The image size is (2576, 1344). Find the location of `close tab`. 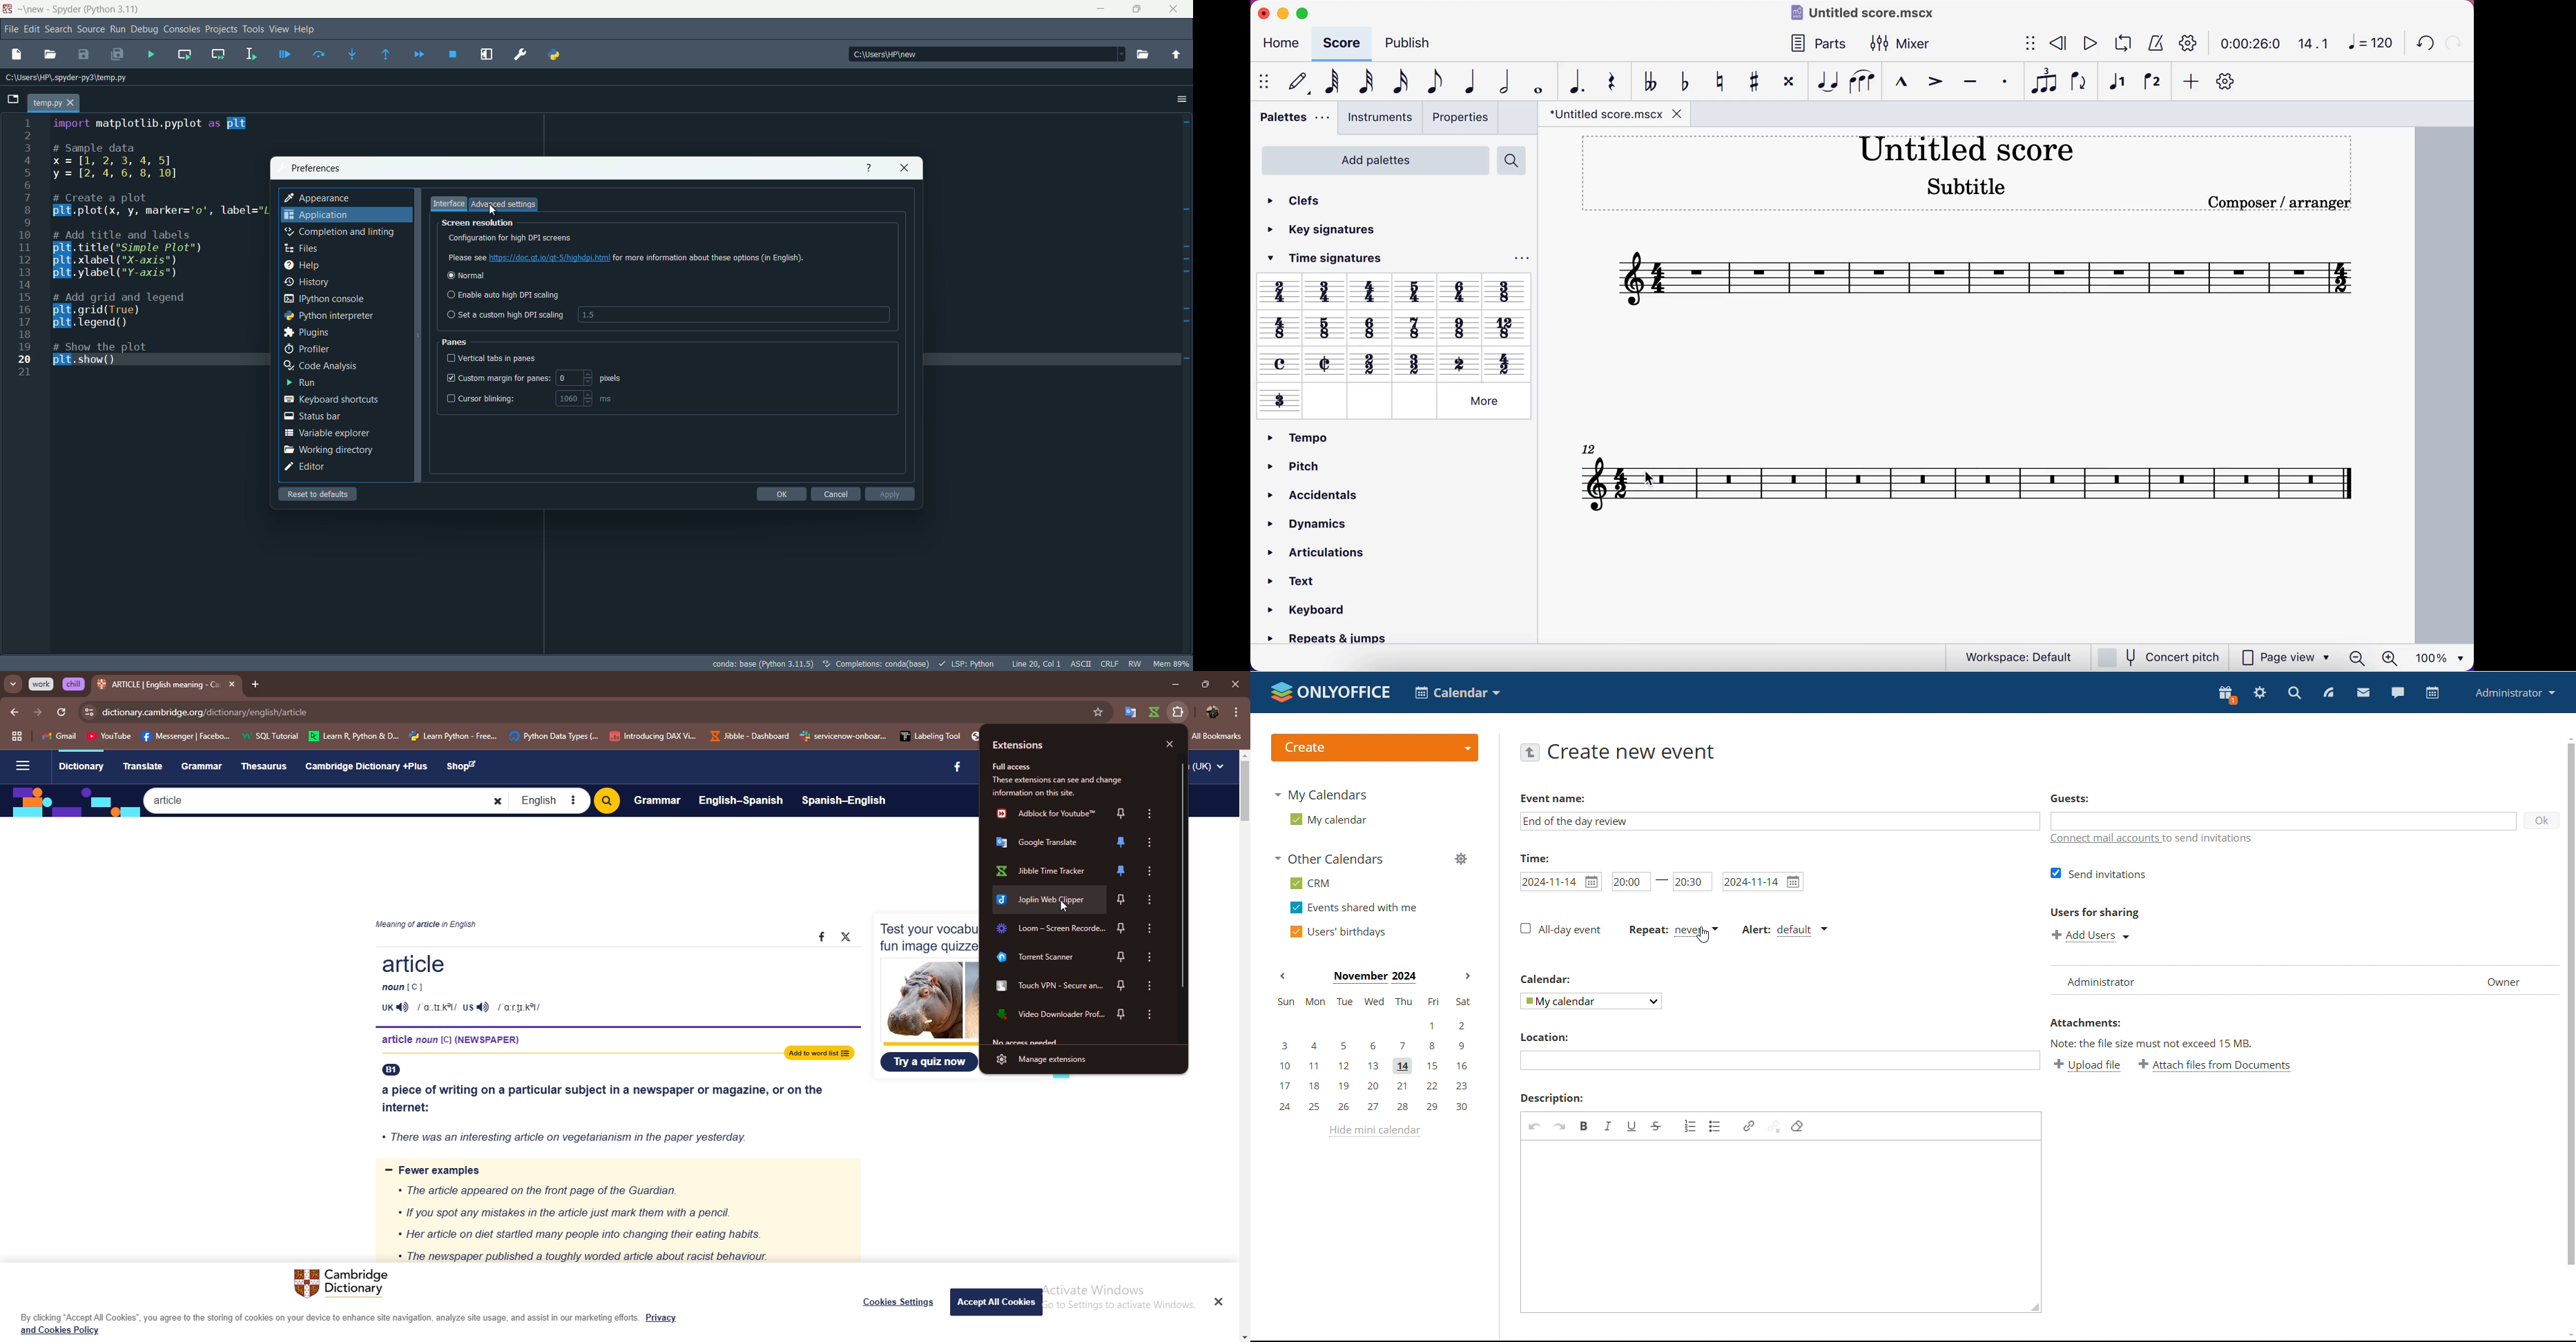

close tab is located at coordinates (232, 684).